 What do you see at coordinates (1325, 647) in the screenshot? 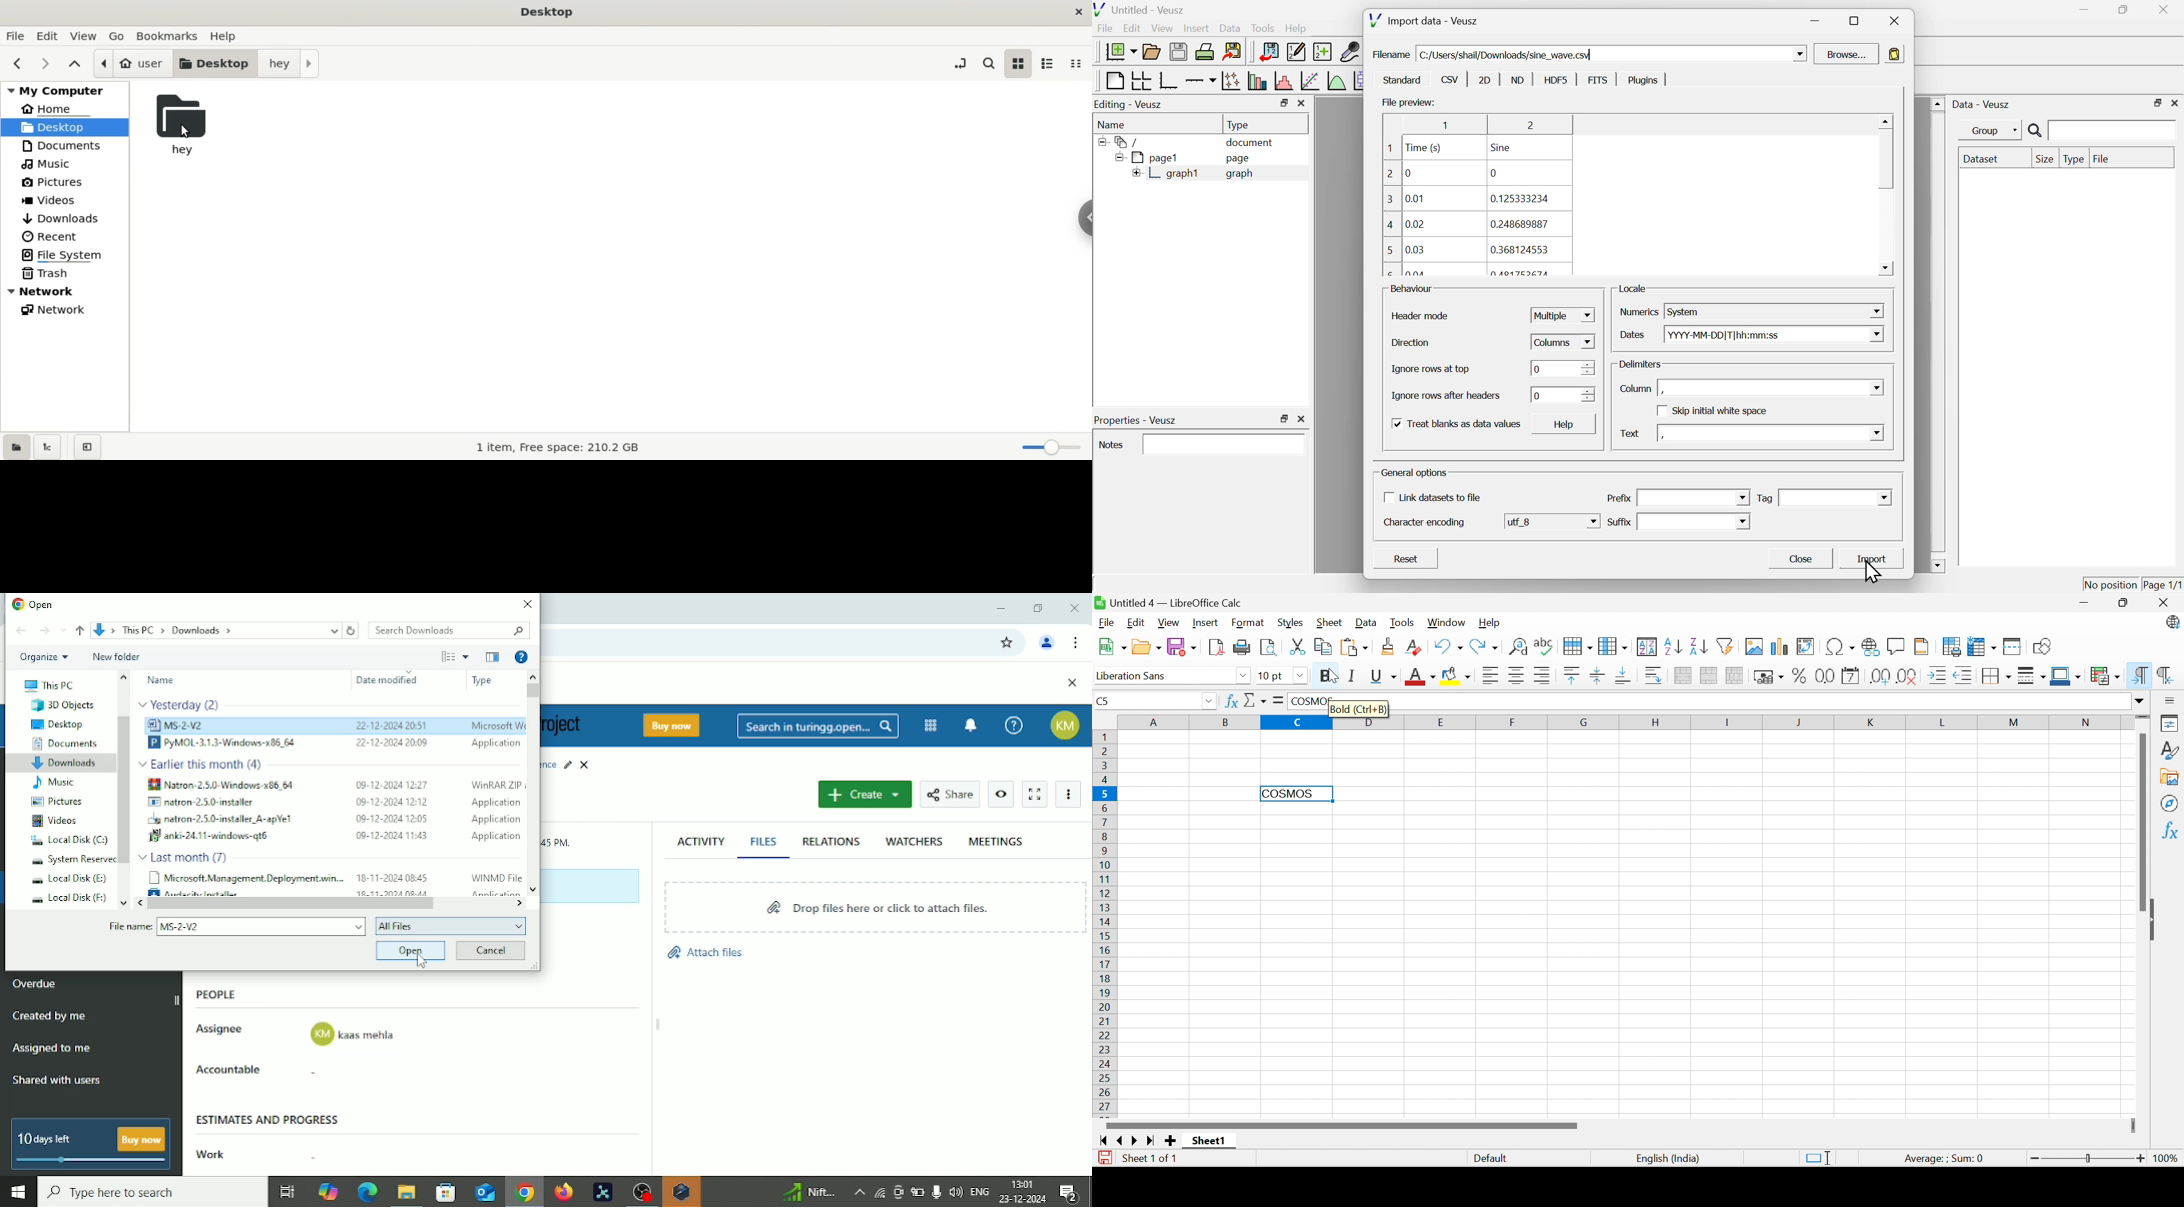
I see `Copy` at bounding box center [1325, 647].